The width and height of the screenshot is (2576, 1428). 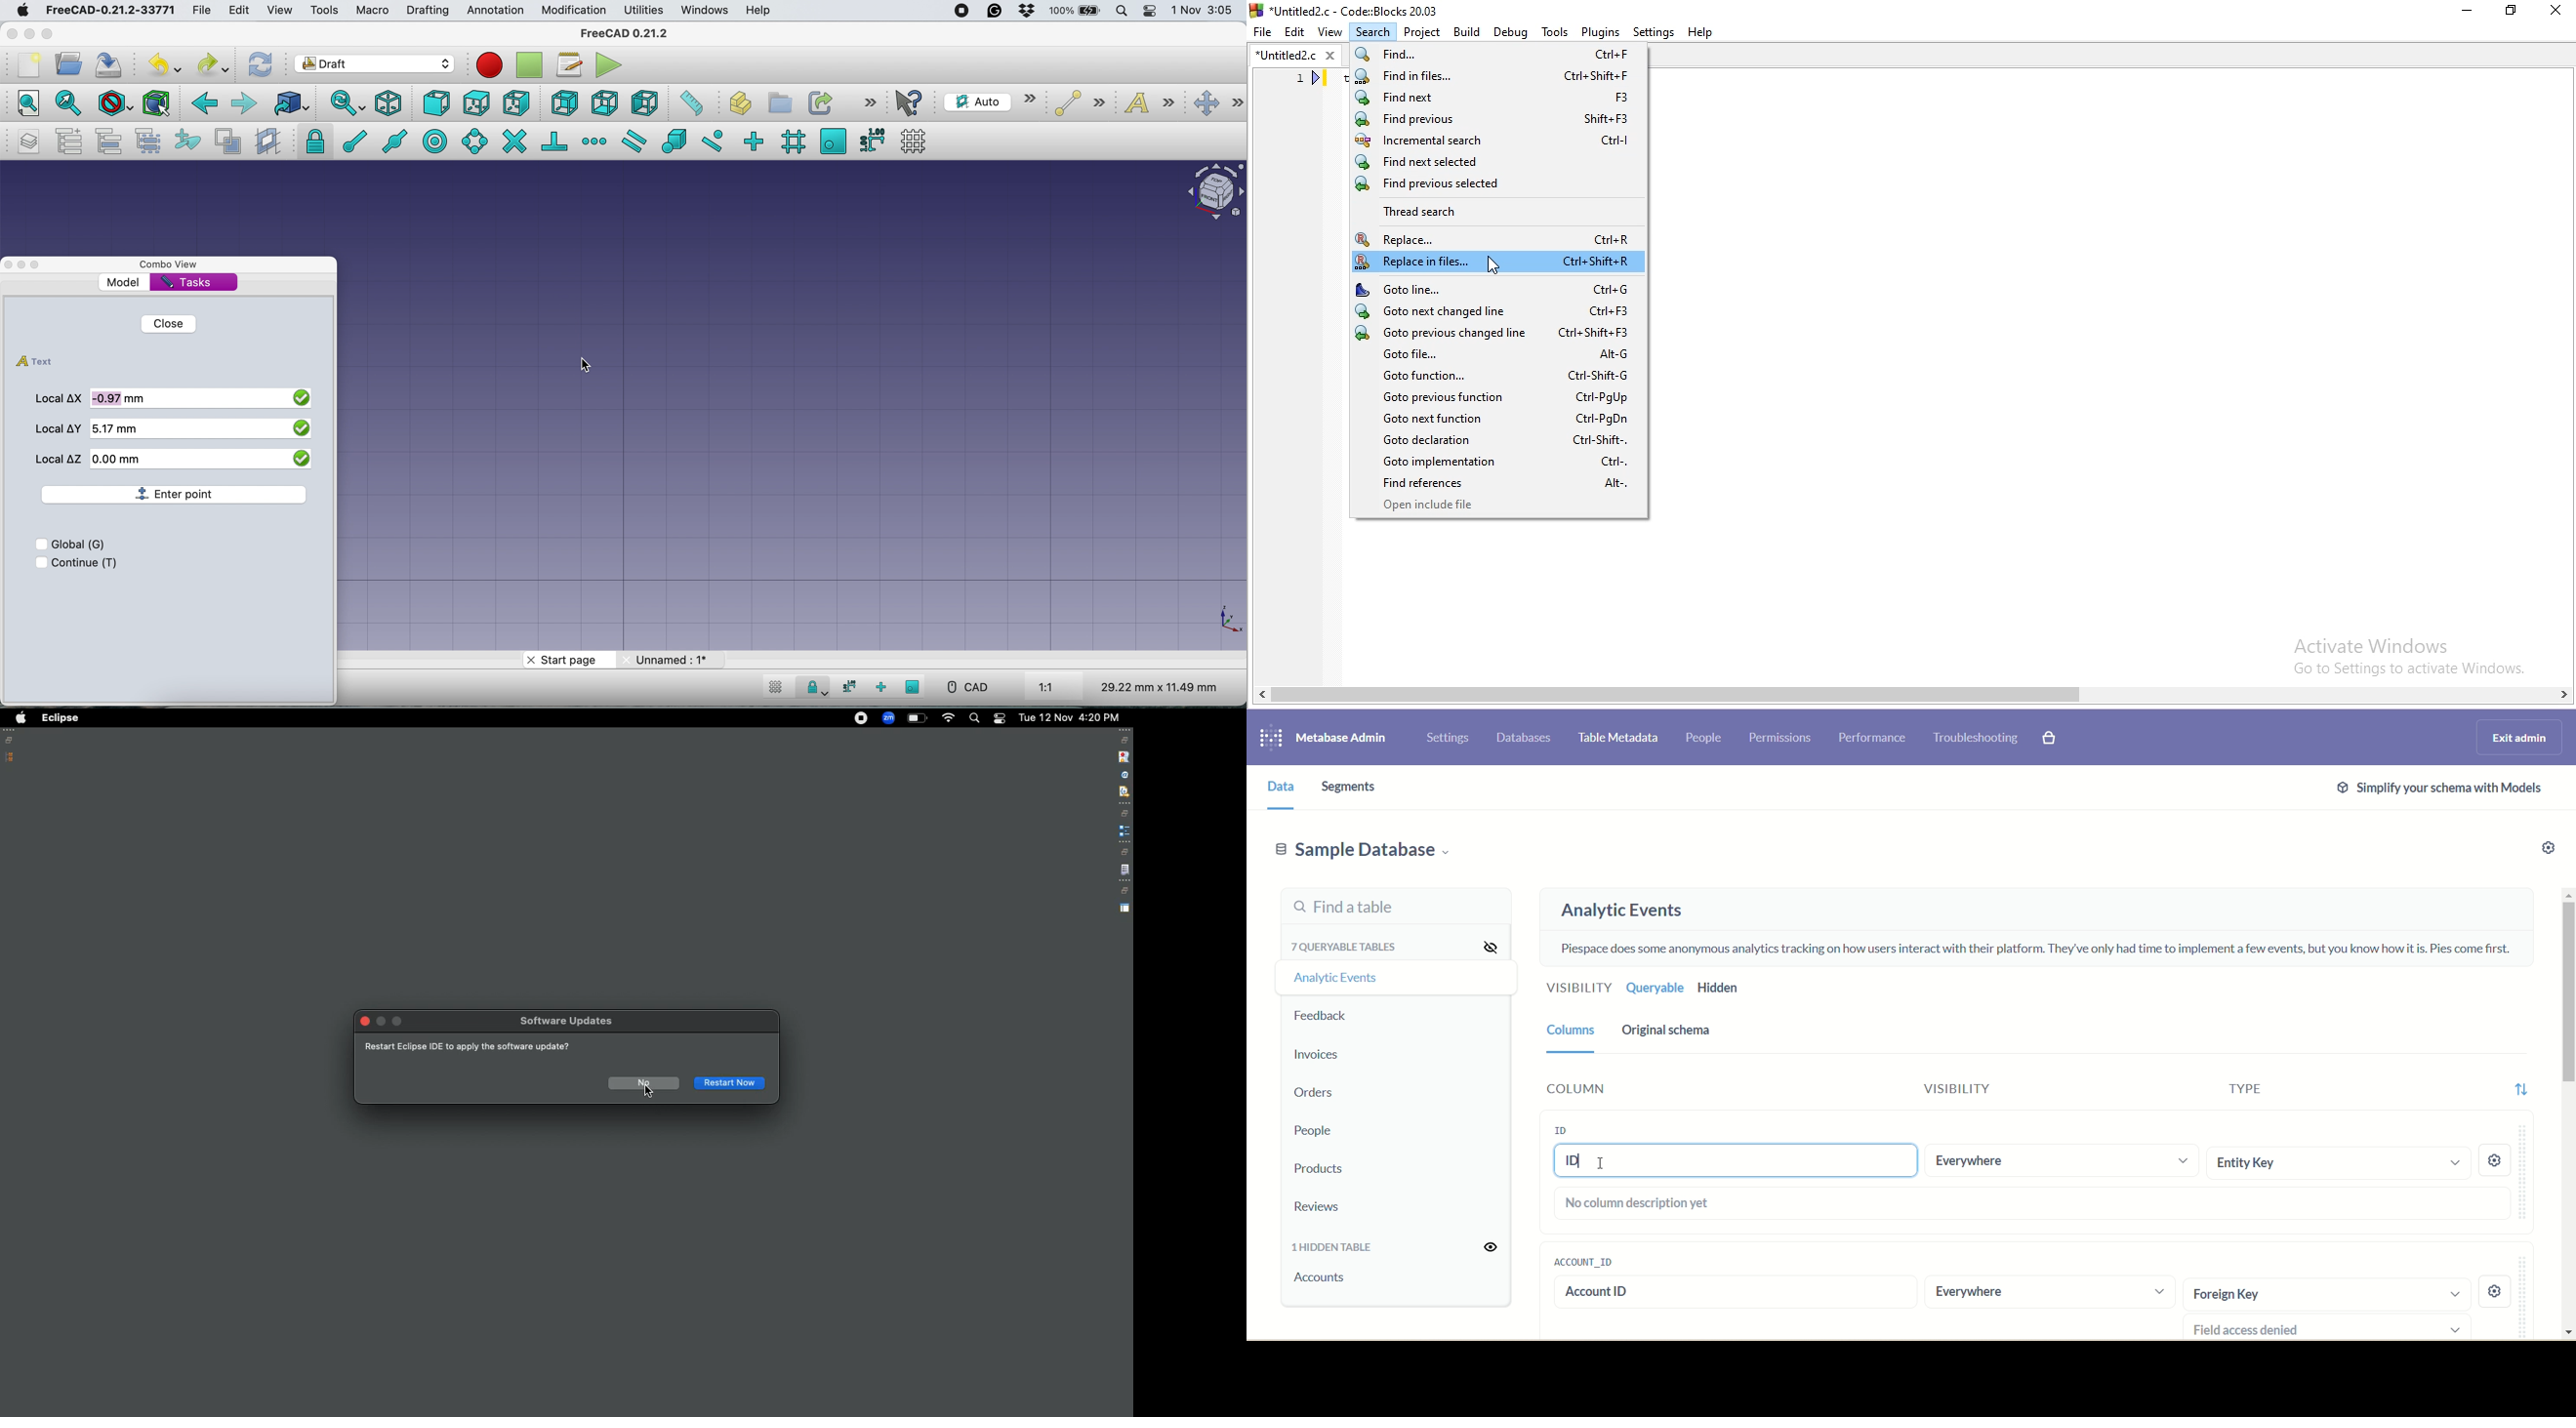 What do you see at coordinates (1599, 33) in the screenshot?
I see `Plugins ` at bounding box center [1599, 33].